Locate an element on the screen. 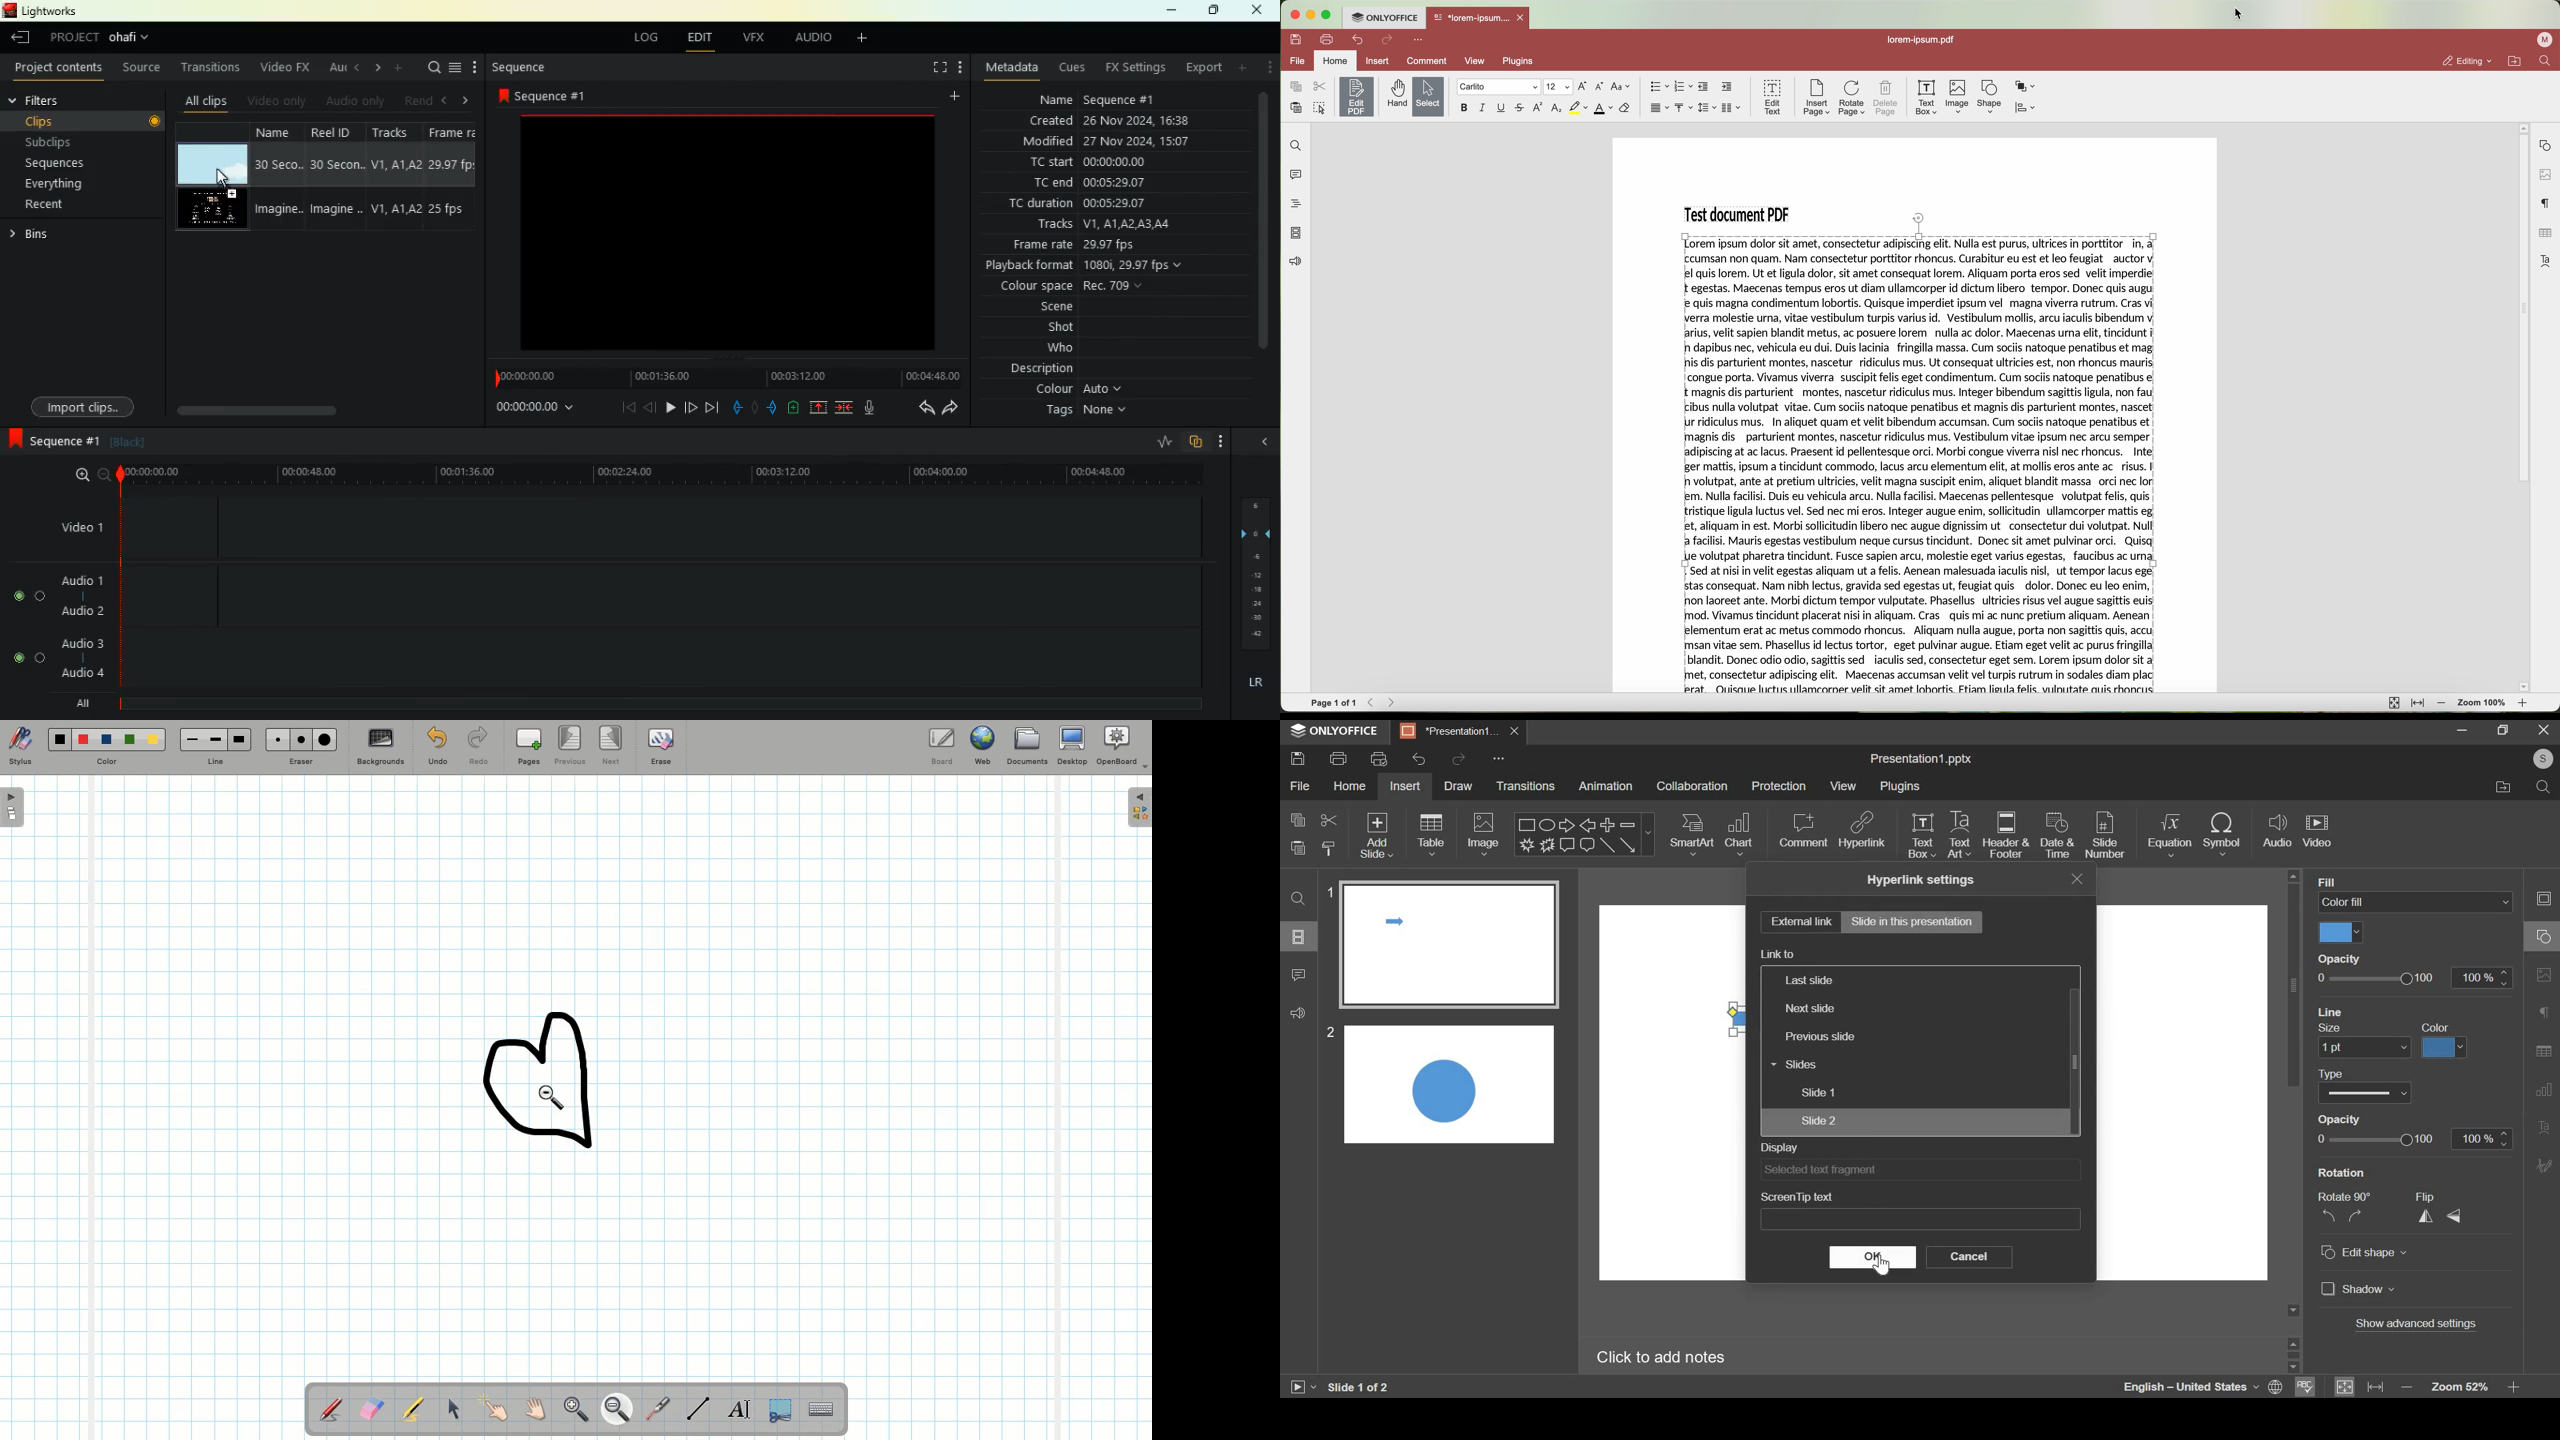  draw is located at coordinates (1457, 786).